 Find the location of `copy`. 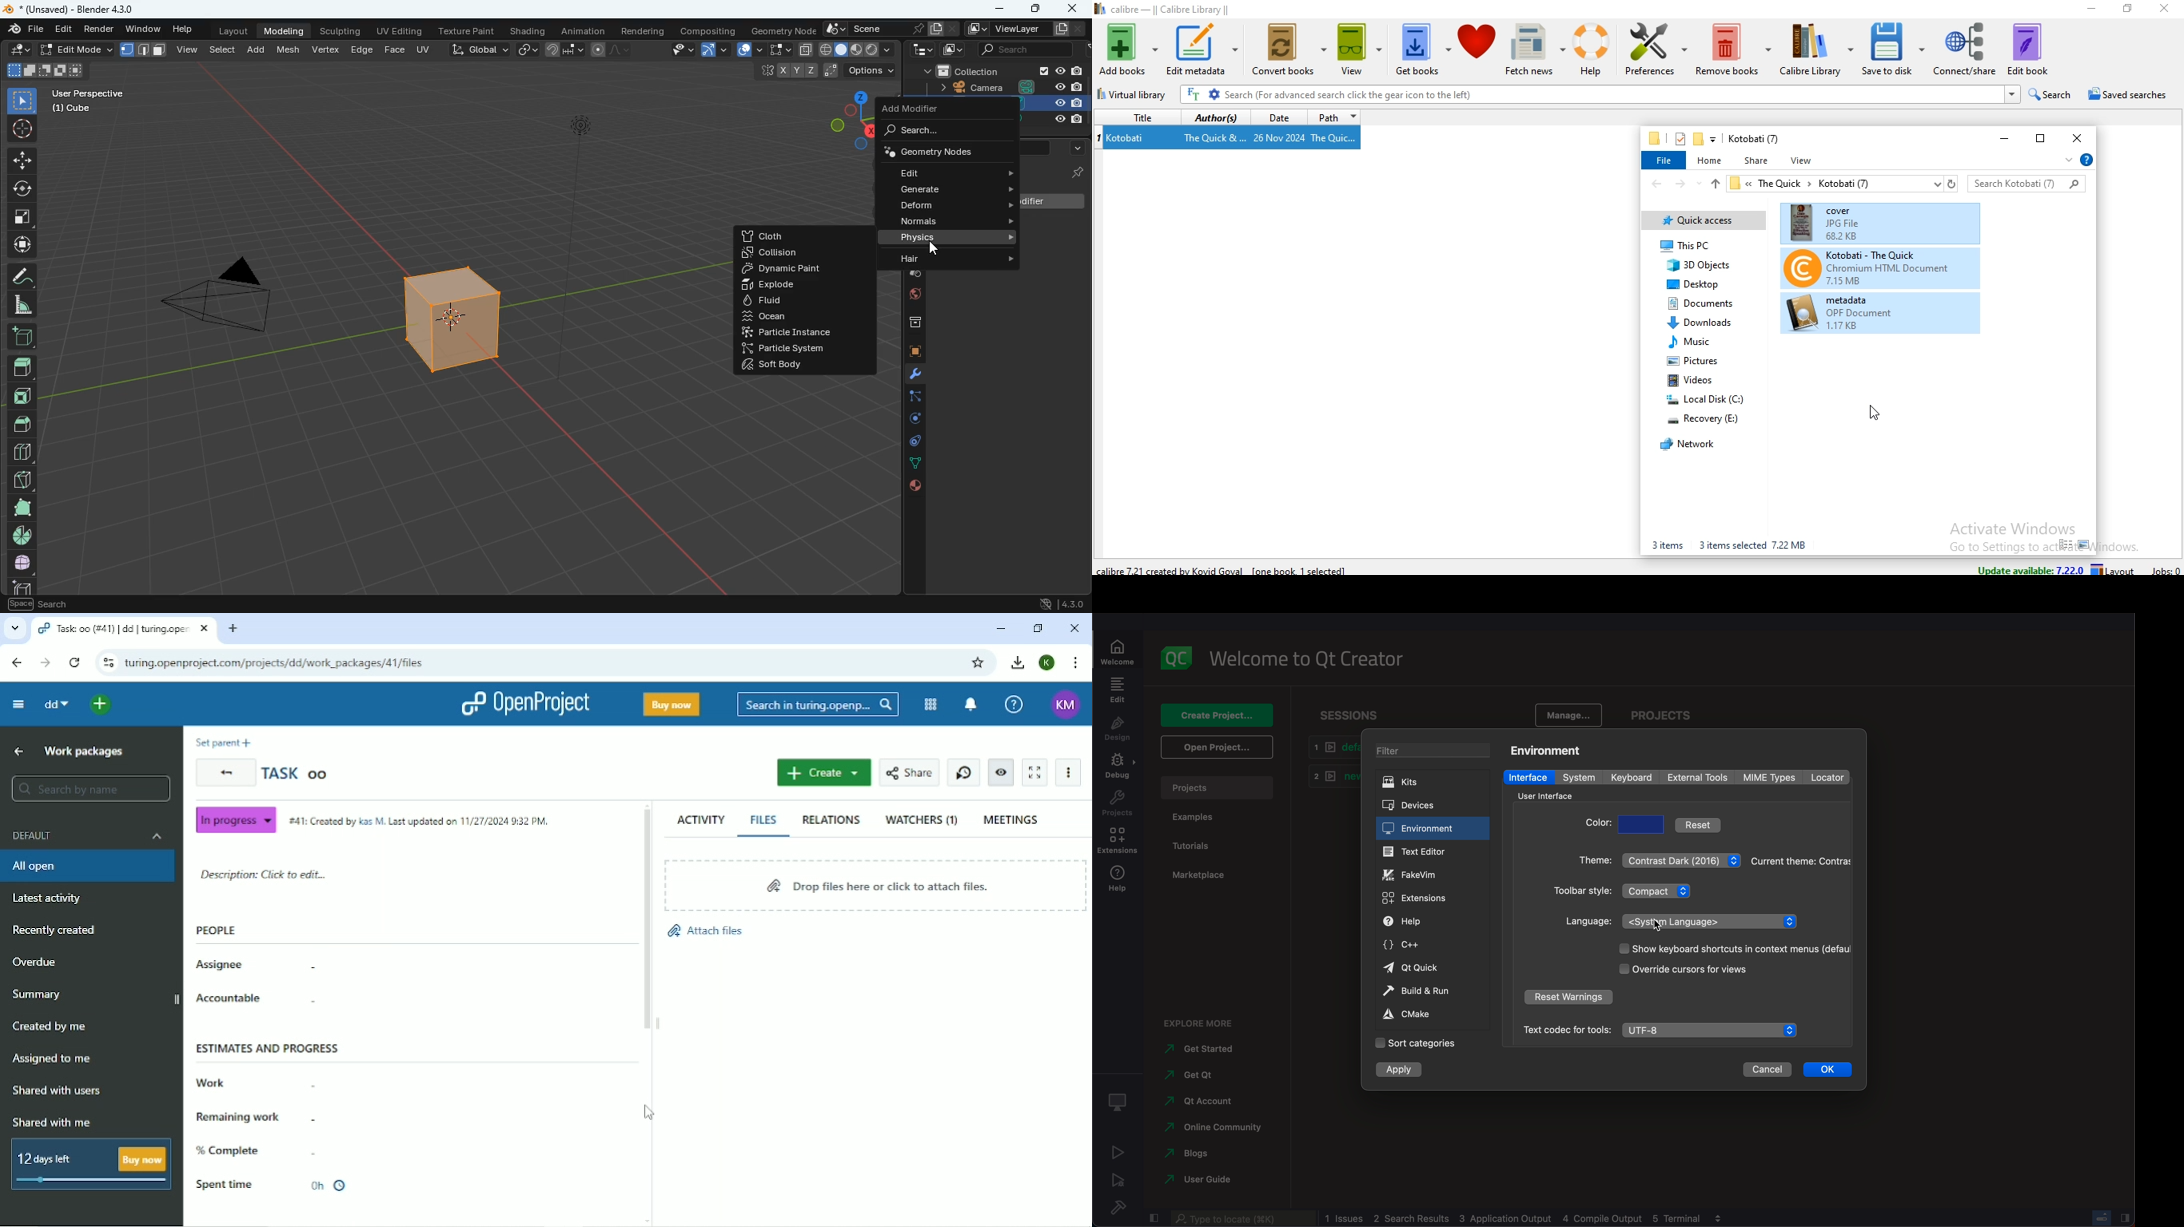

copy is located at coordinates (806, 50).